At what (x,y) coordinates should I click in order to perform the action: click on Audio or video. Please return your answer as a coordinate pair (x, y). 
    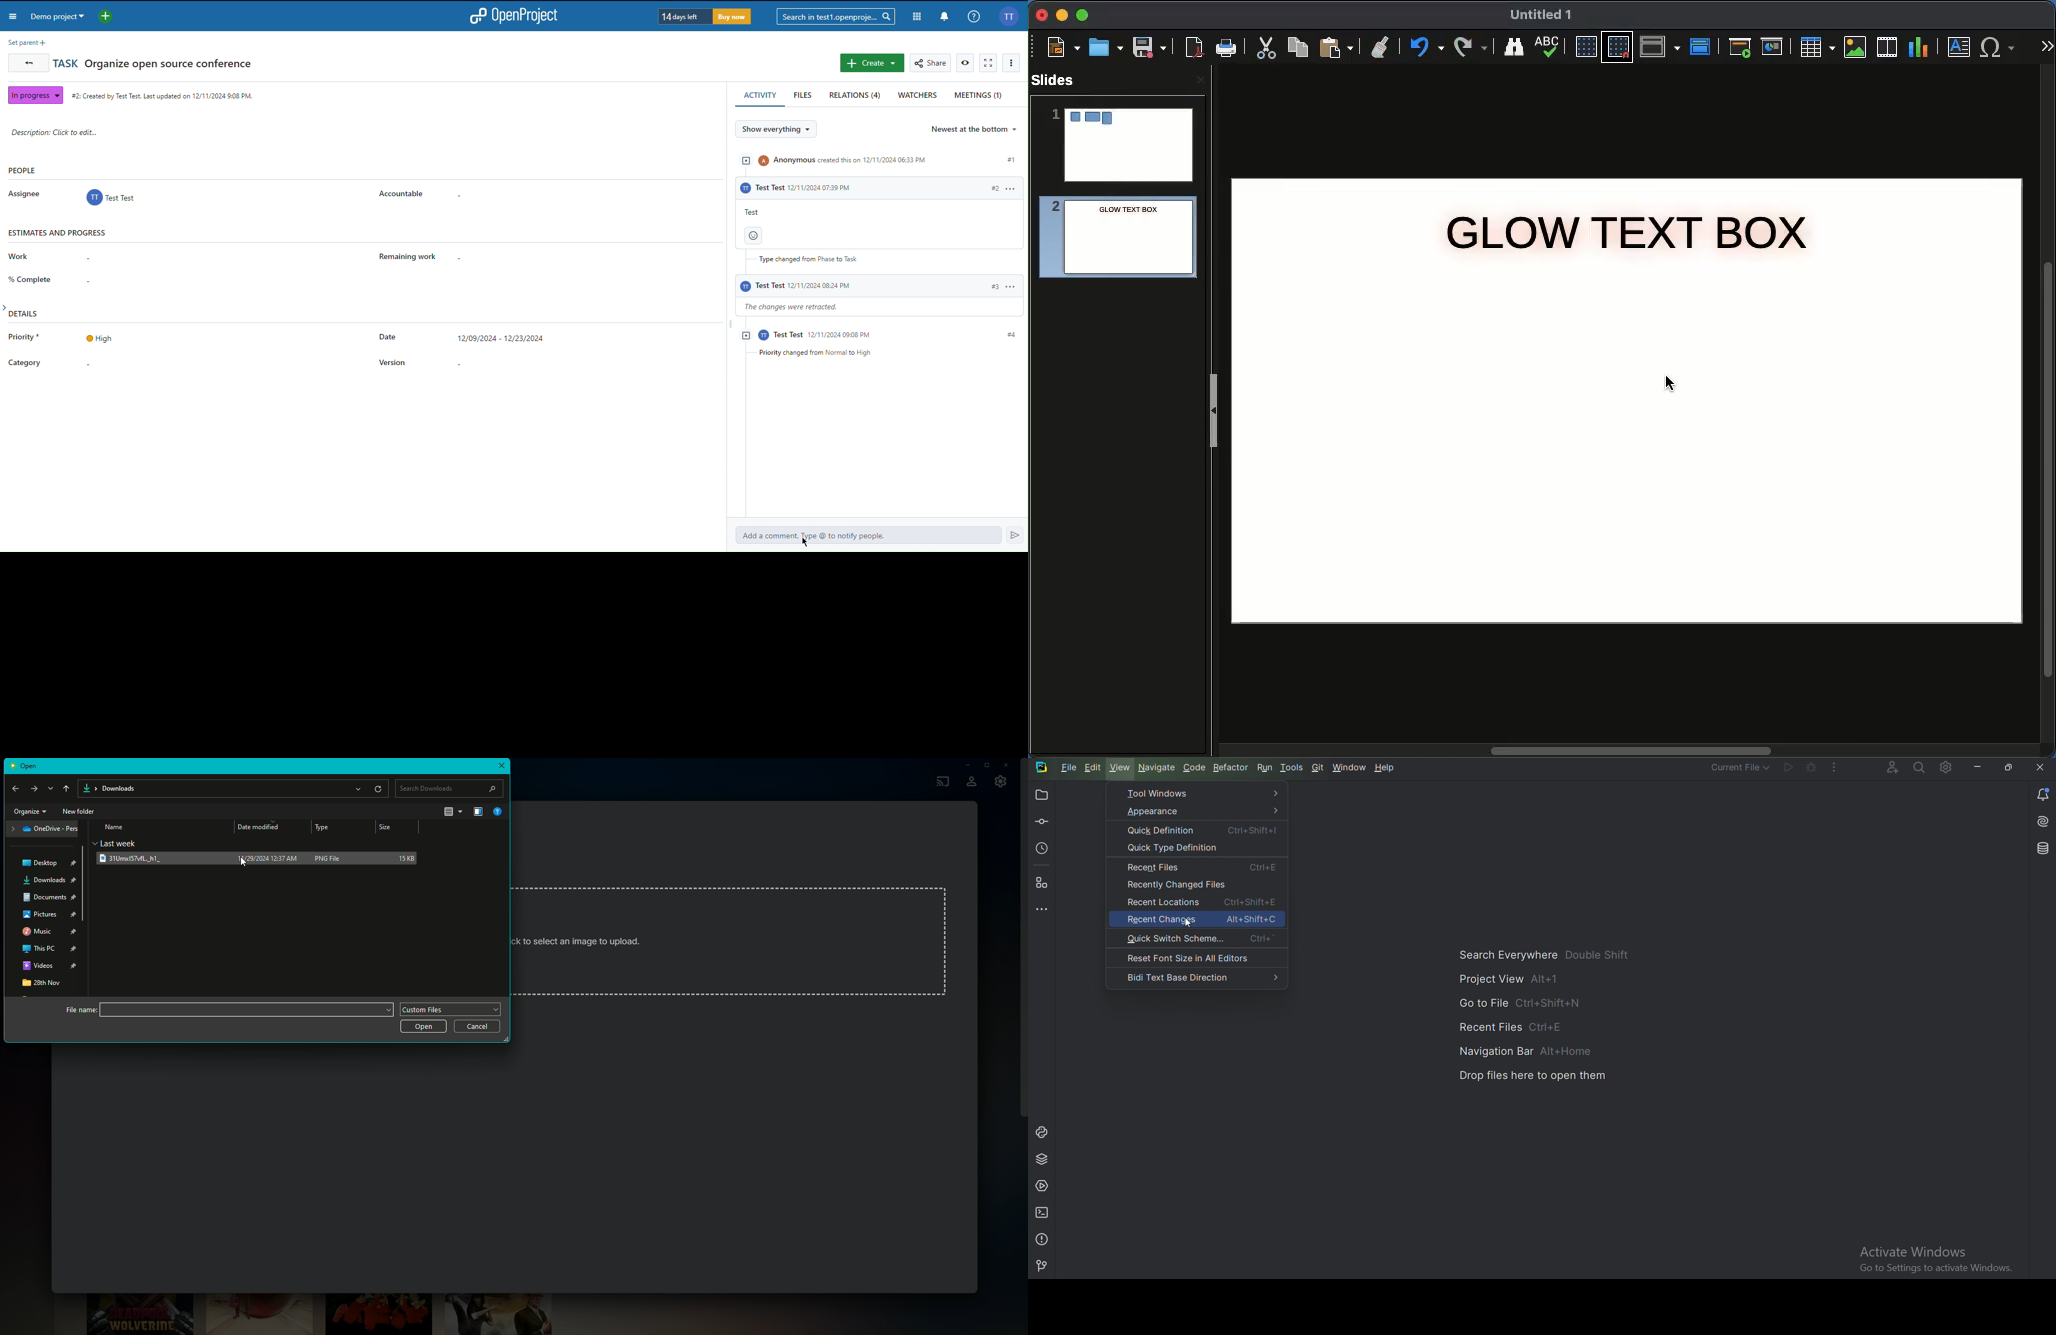
    Looking at the image, I should click on (1888, 47).